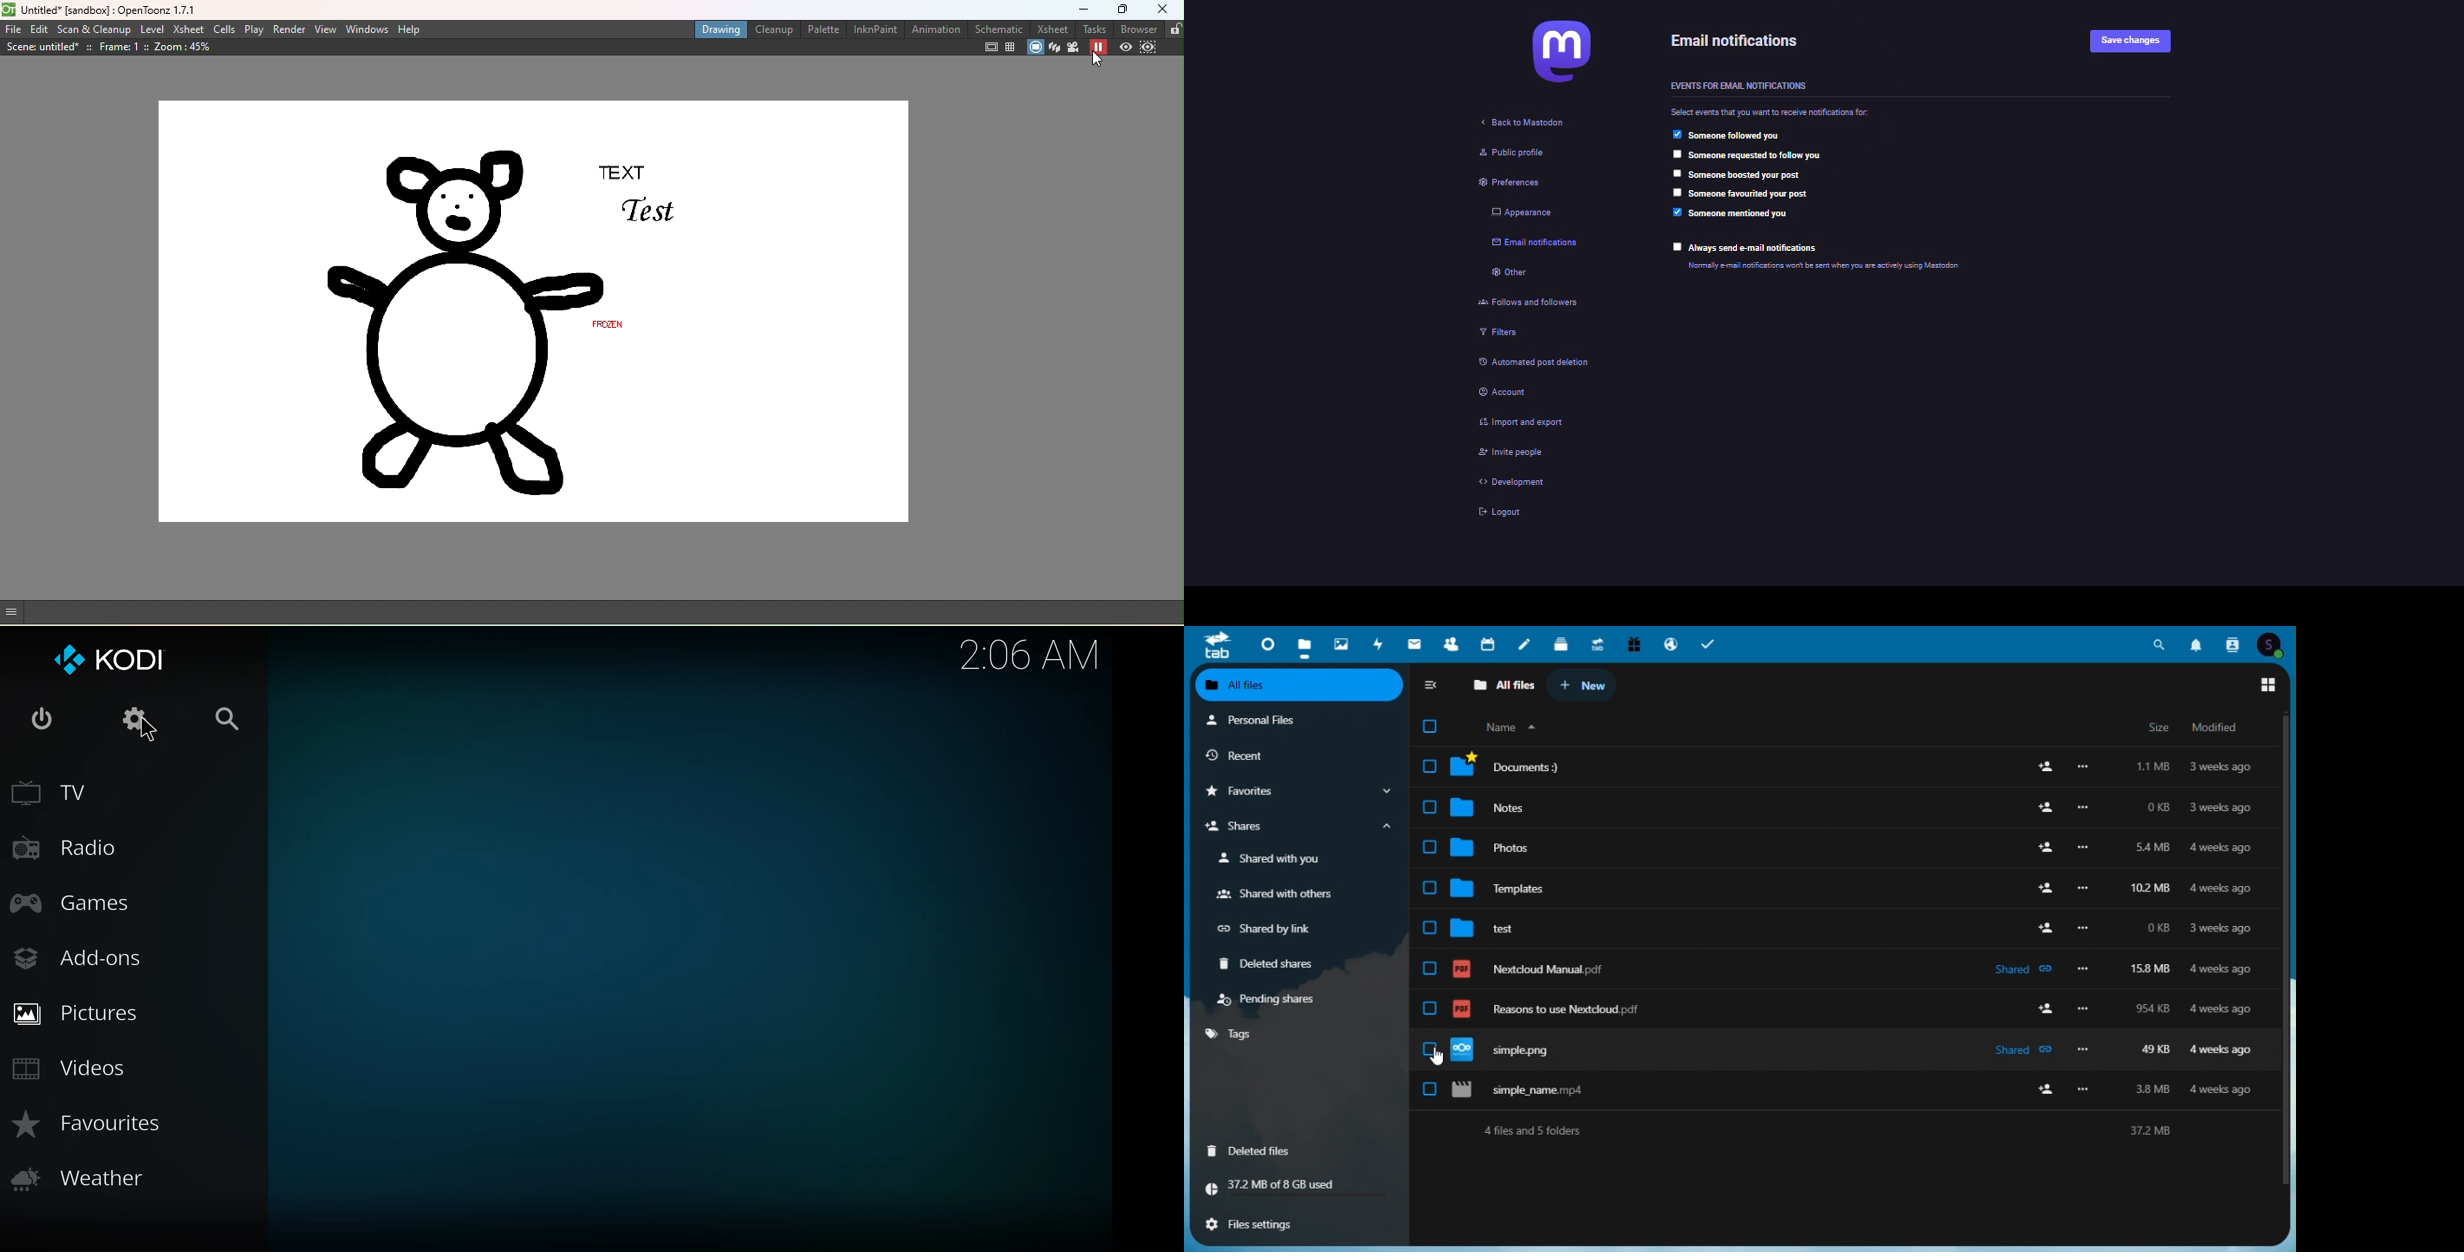 This screenshot has height=1260, width=2464. What do you see at coordinates (1274, 859) in the screenshot?
I see `shared with you` at bounding box center [1274, 859].